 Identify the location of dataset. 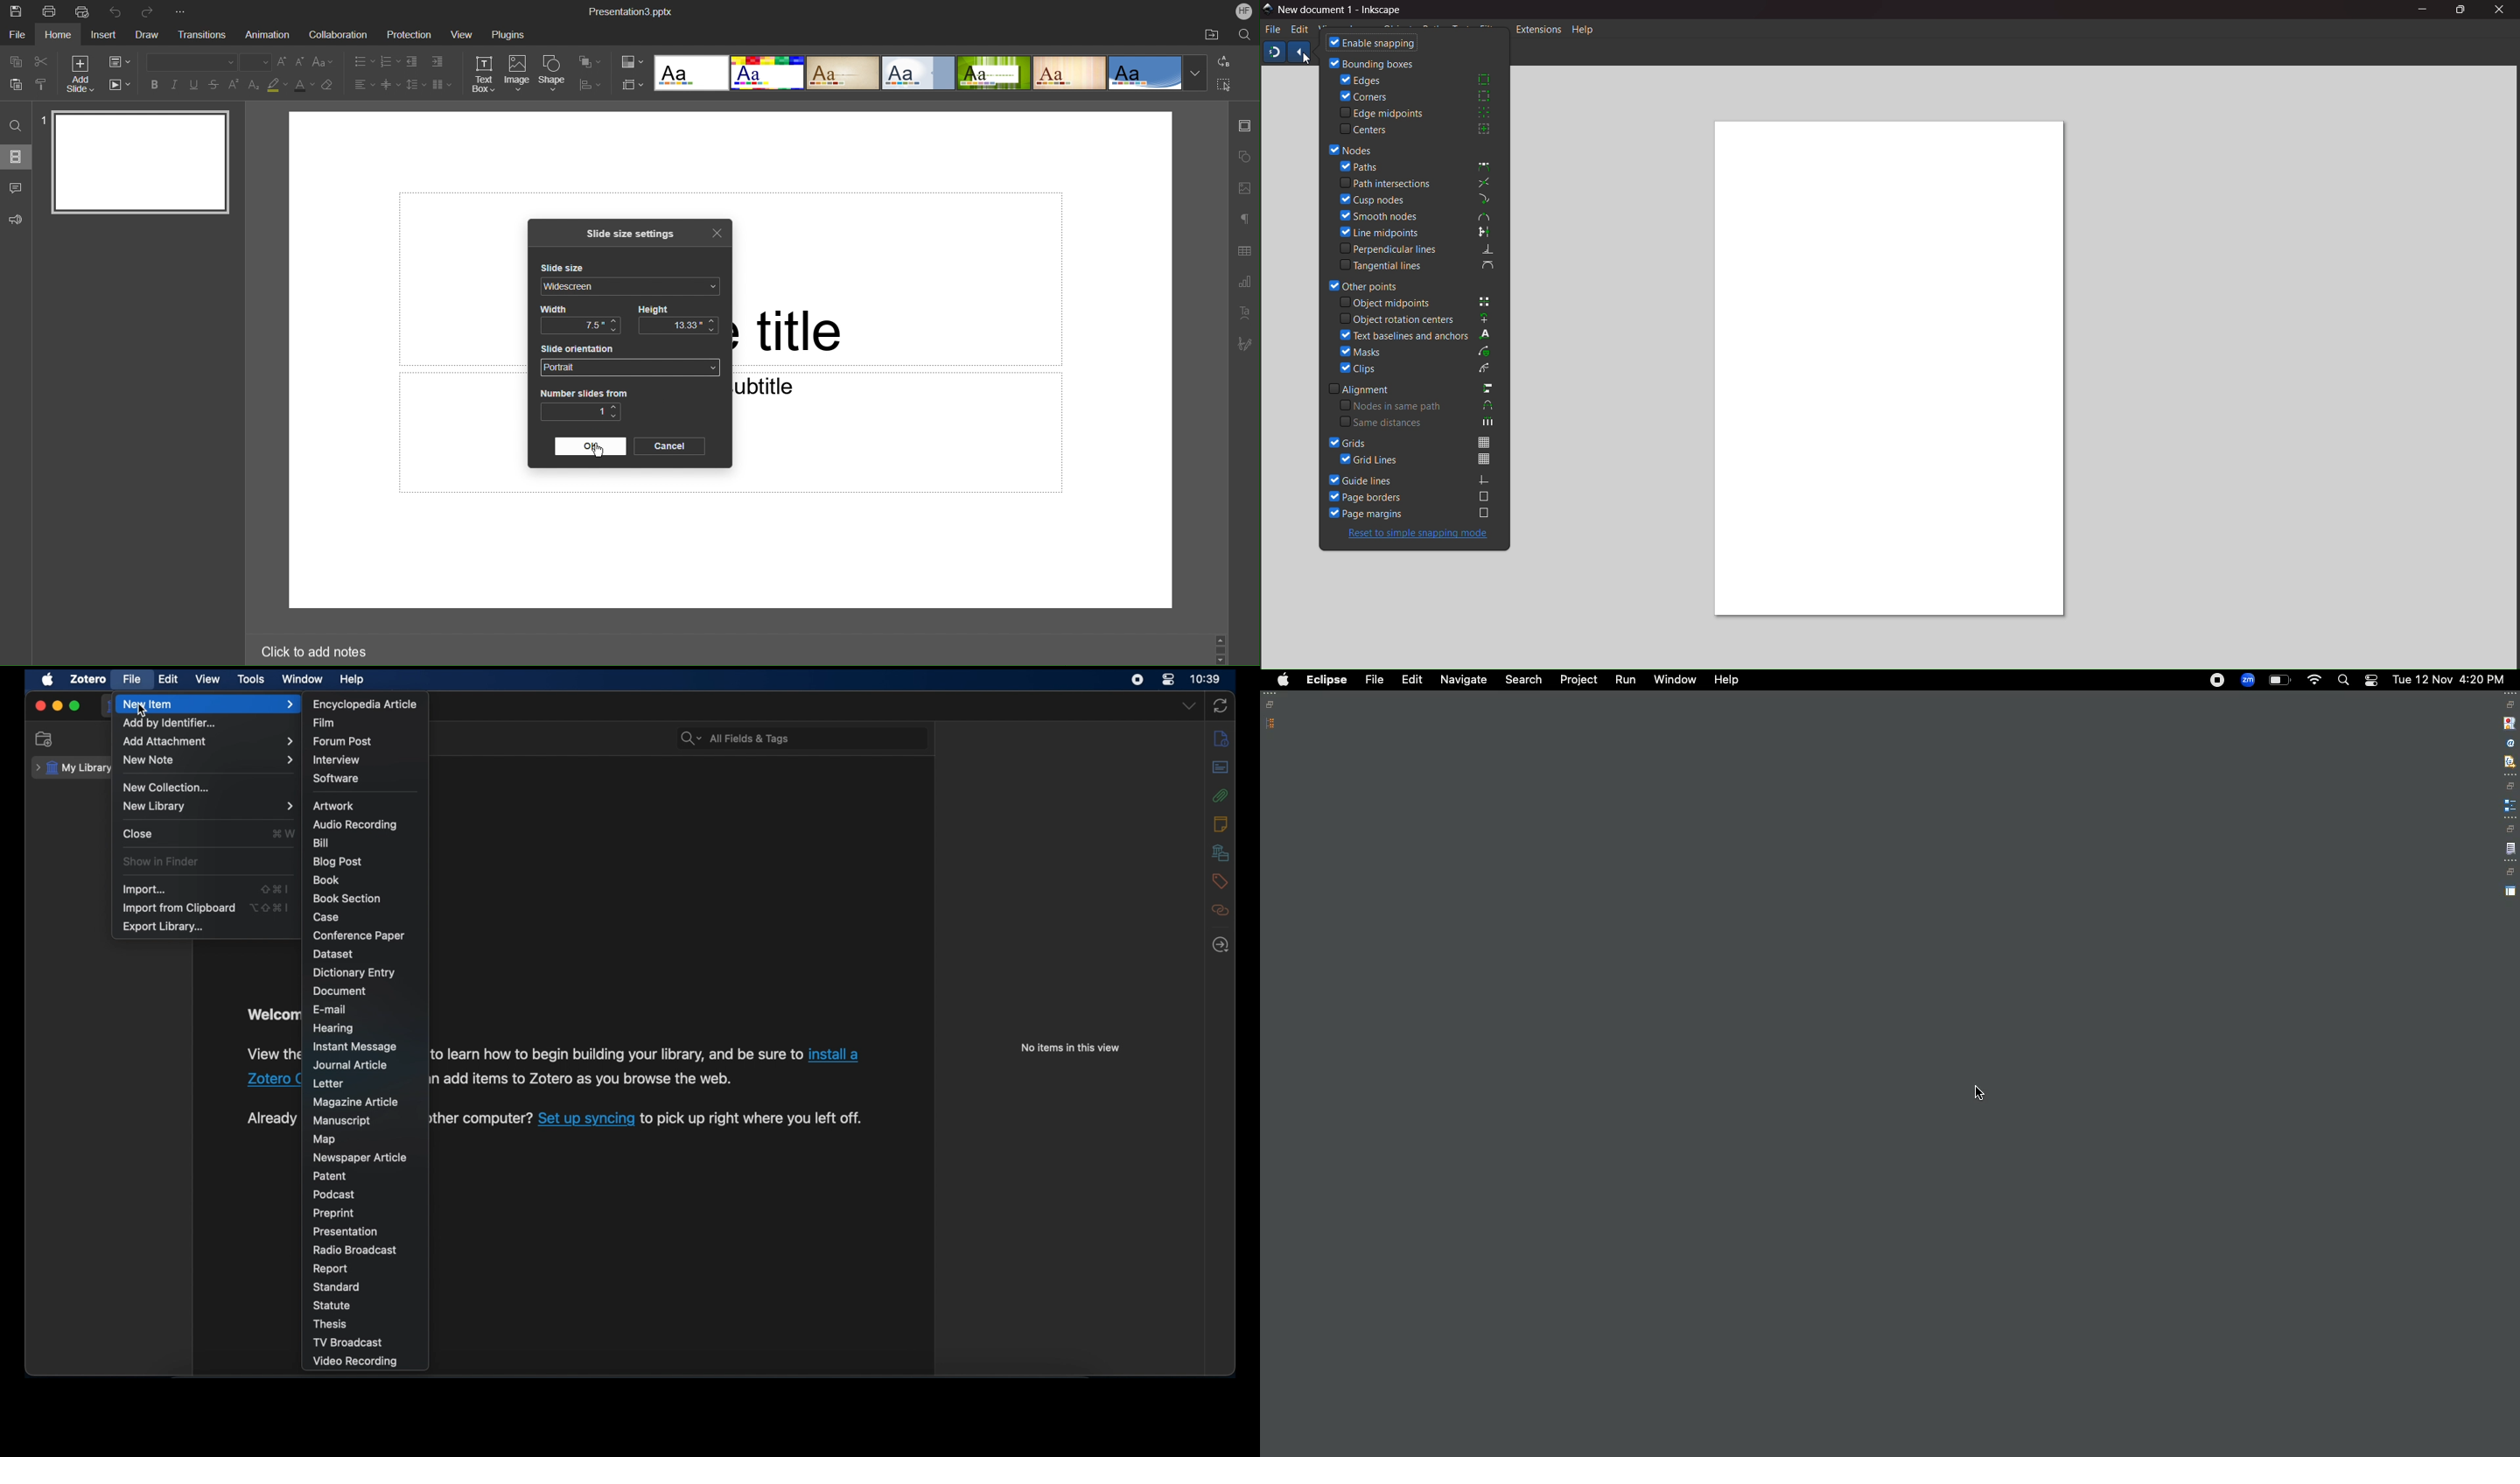
(334, 954).